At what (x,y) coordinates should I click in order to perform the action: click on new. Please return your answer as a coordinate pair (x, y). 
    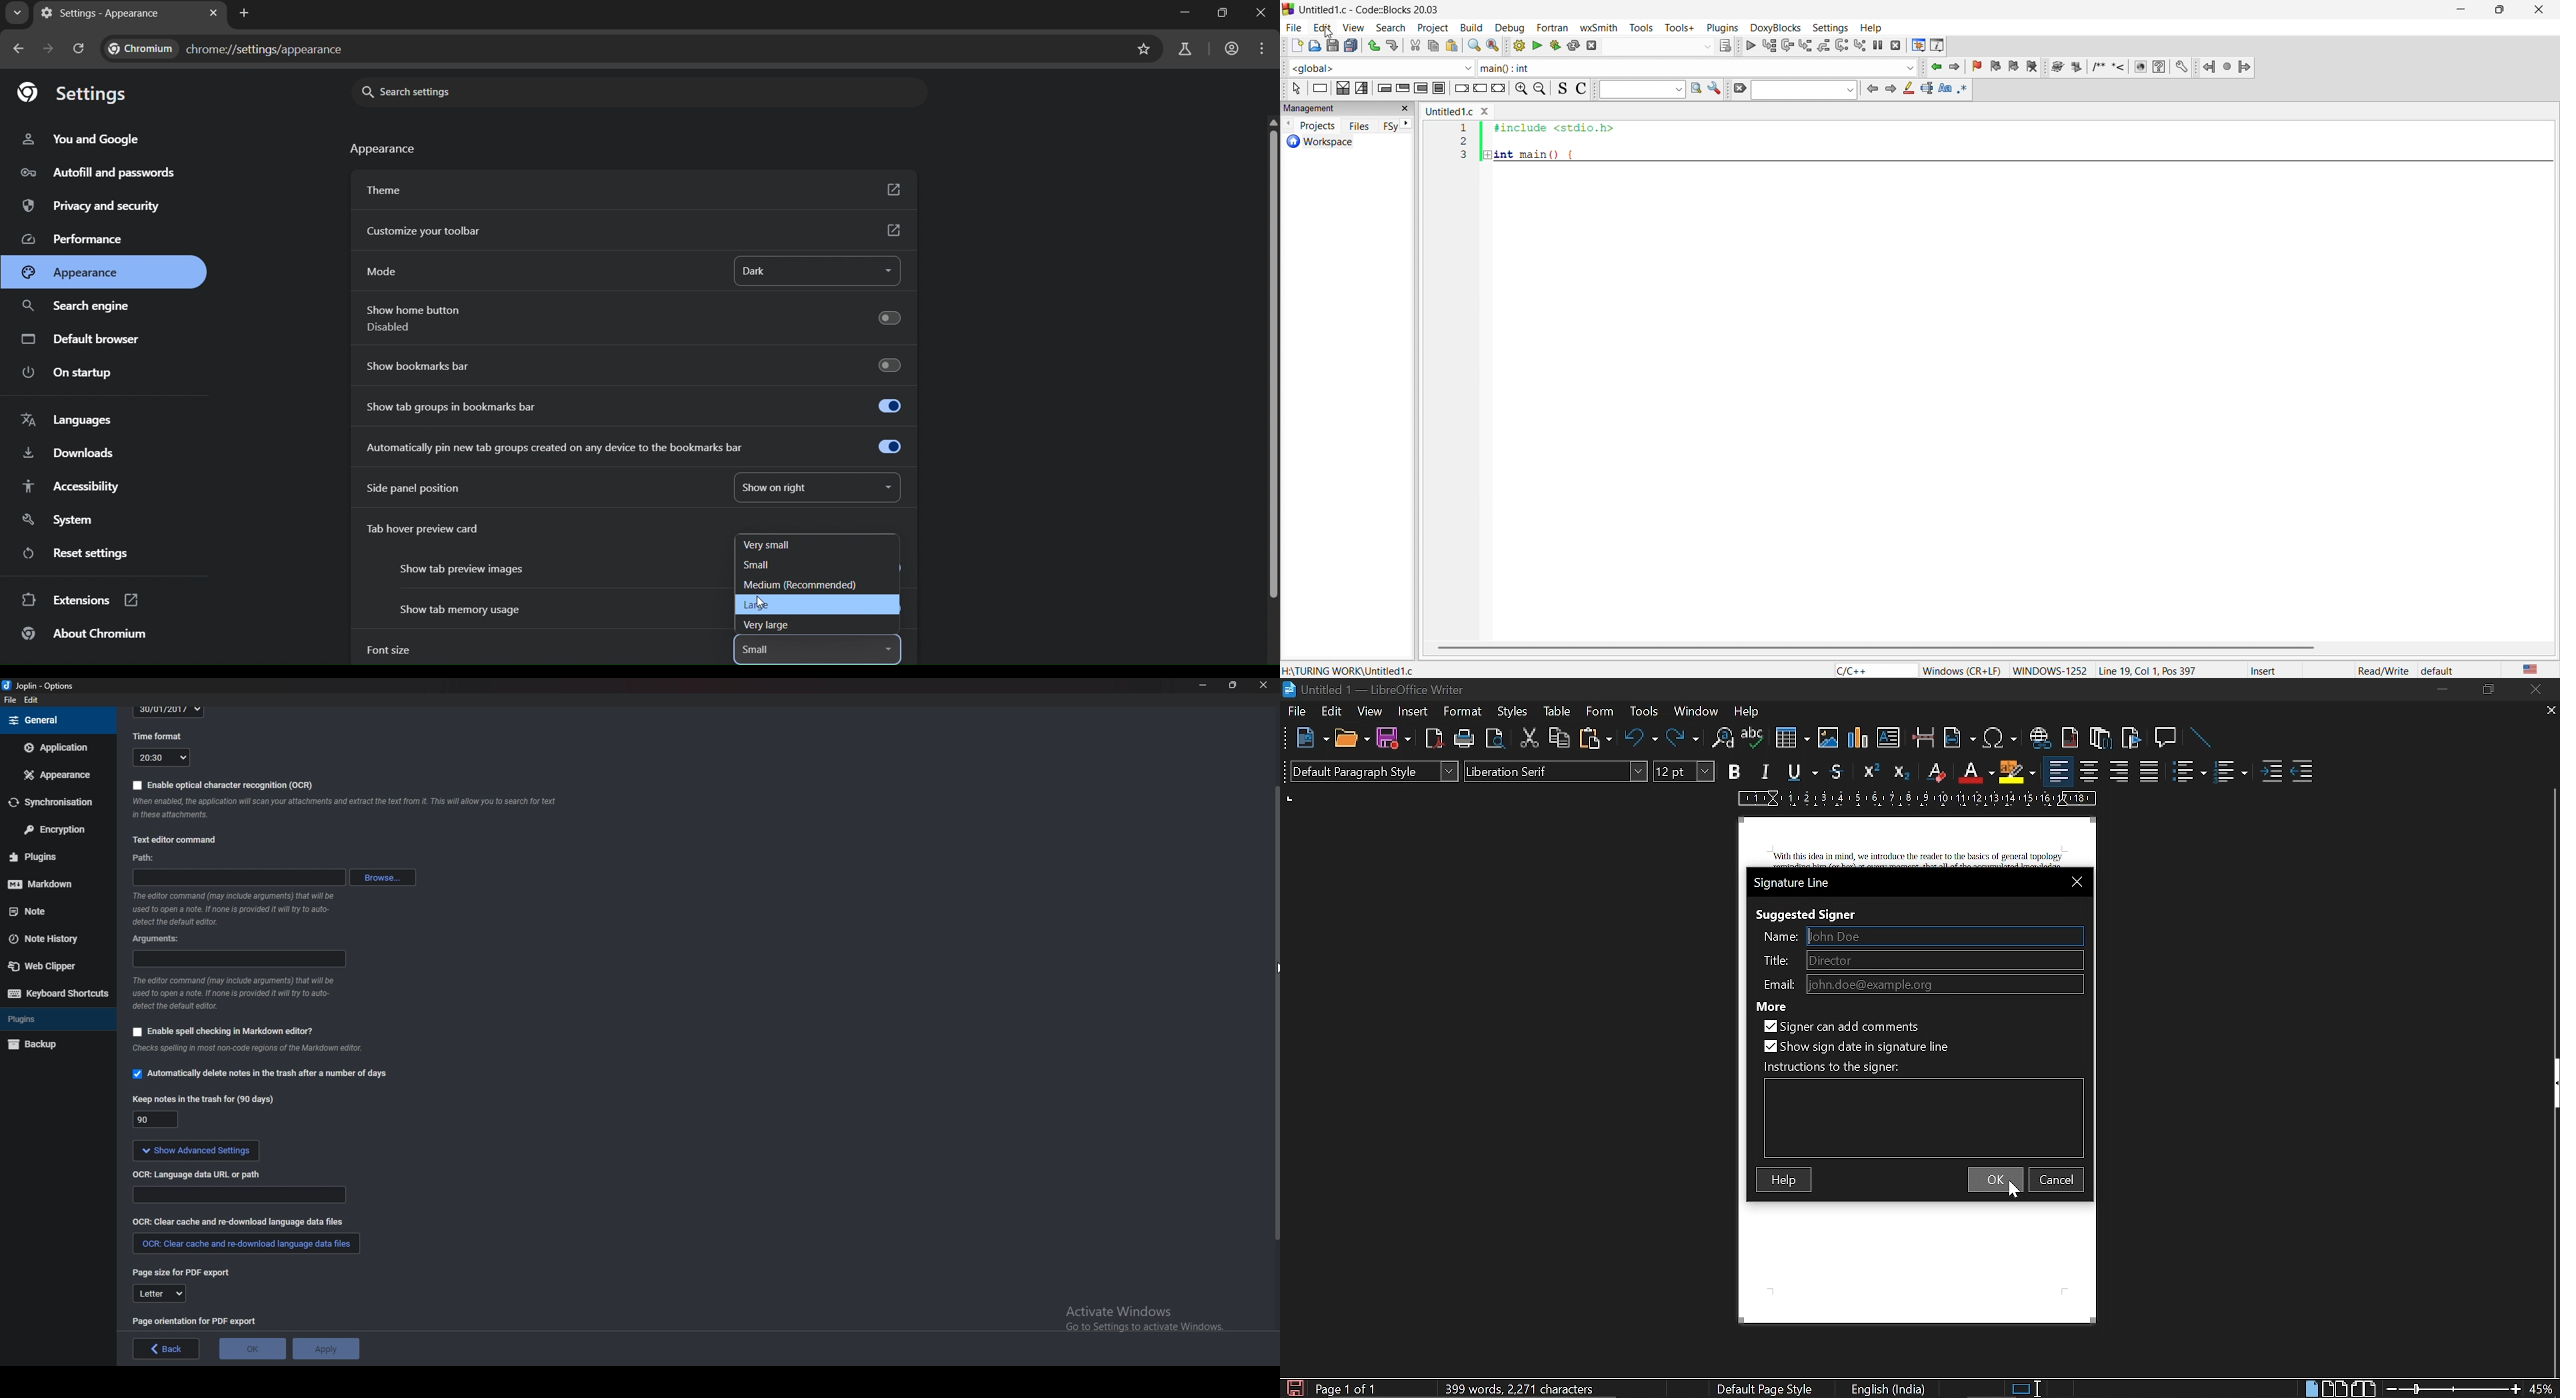
    Looking at the image, I should click on (1304, 737).